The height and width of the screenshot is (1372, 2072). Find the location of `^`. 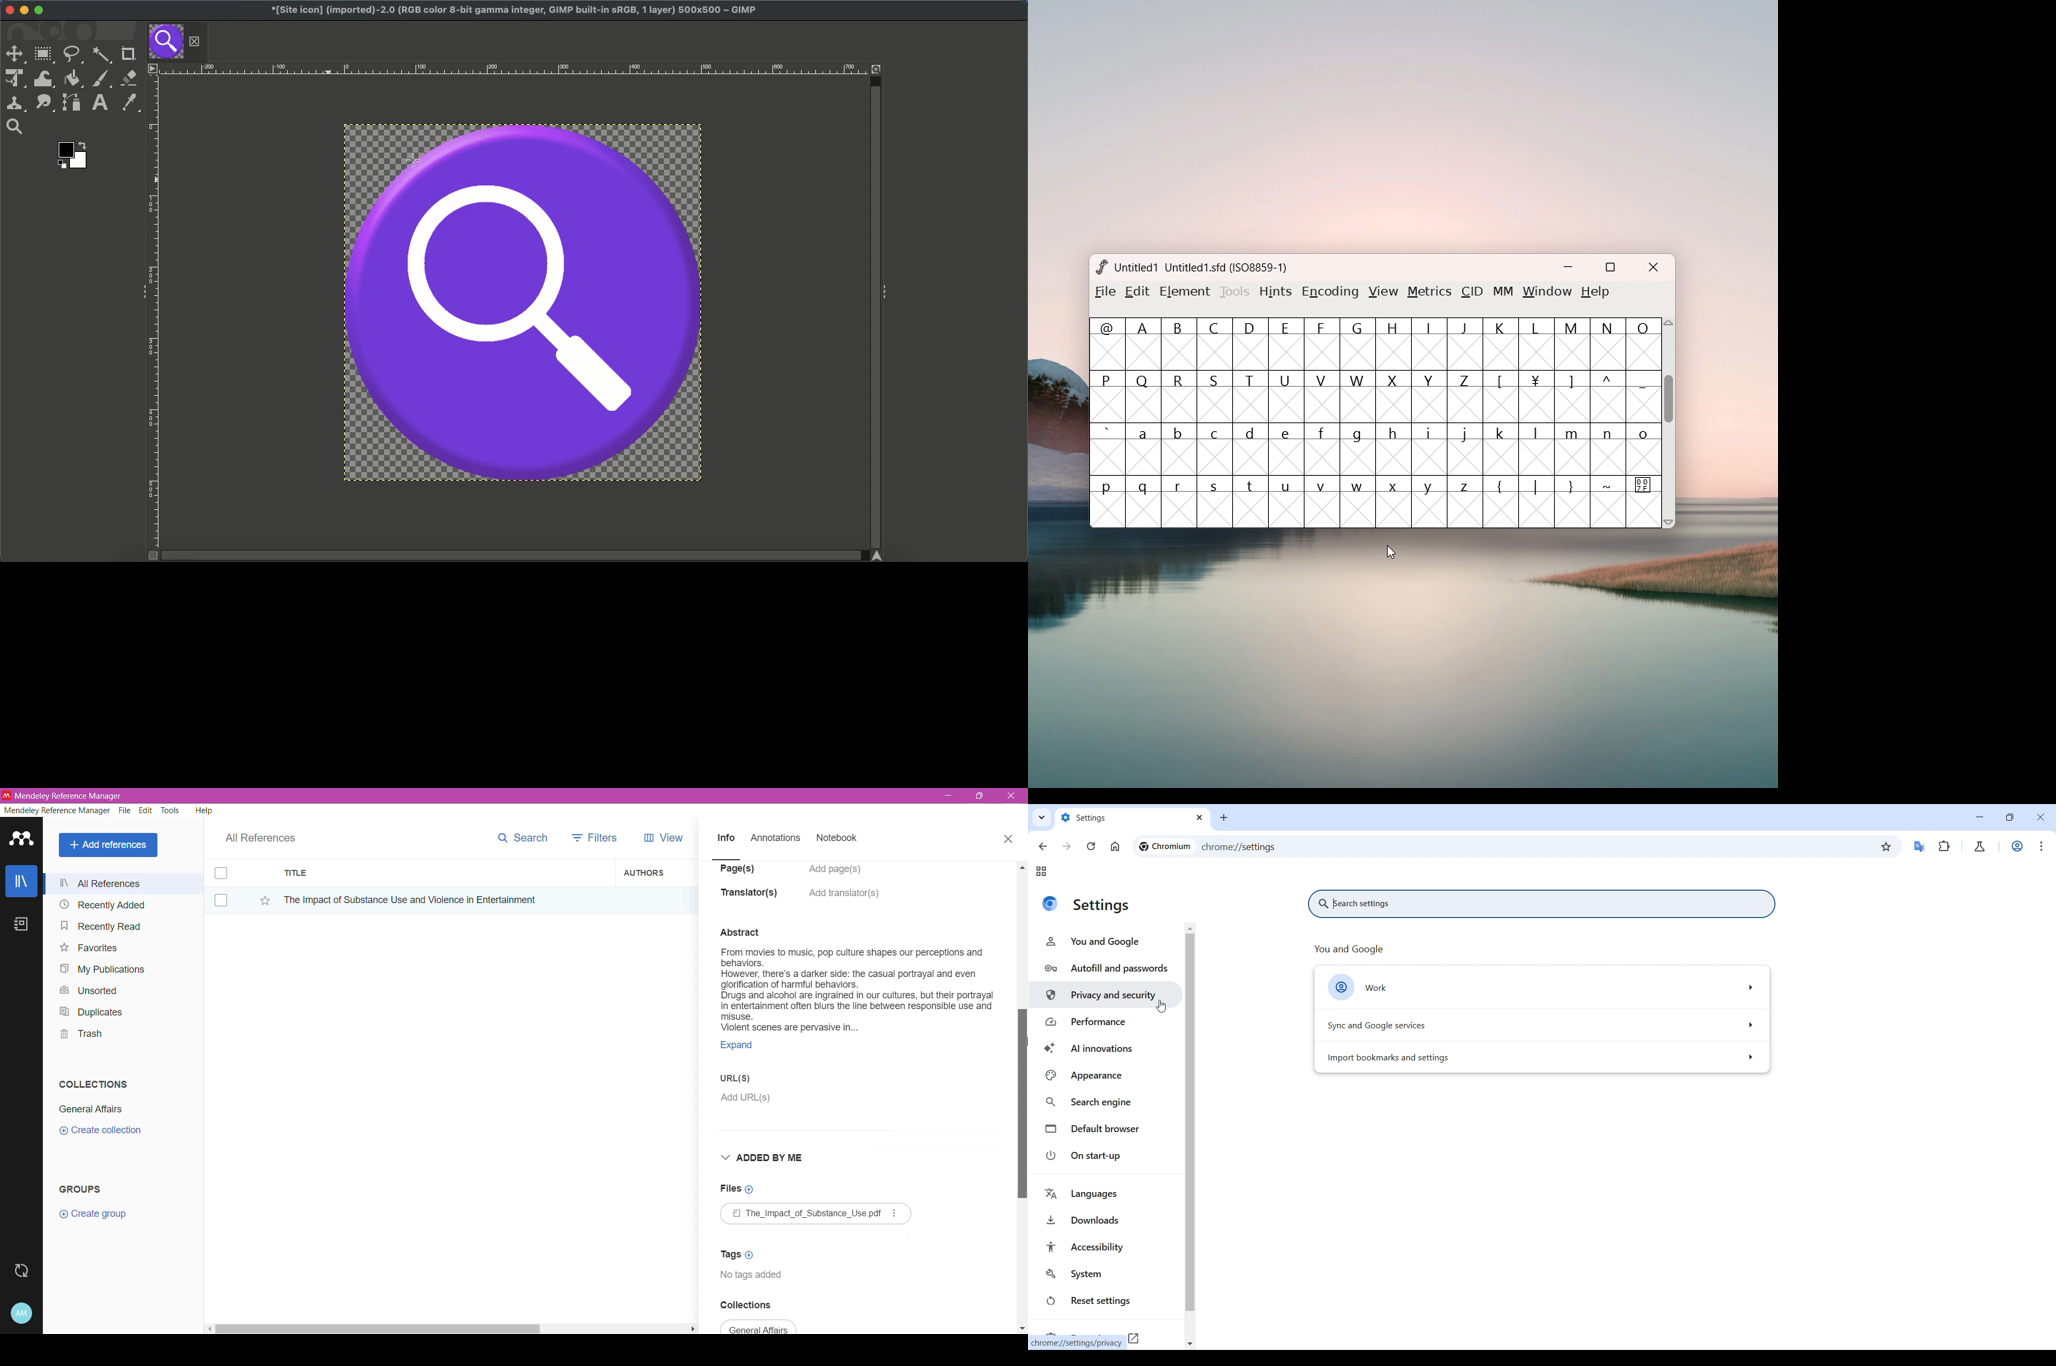

^ is located at coordinates (1610, 398).